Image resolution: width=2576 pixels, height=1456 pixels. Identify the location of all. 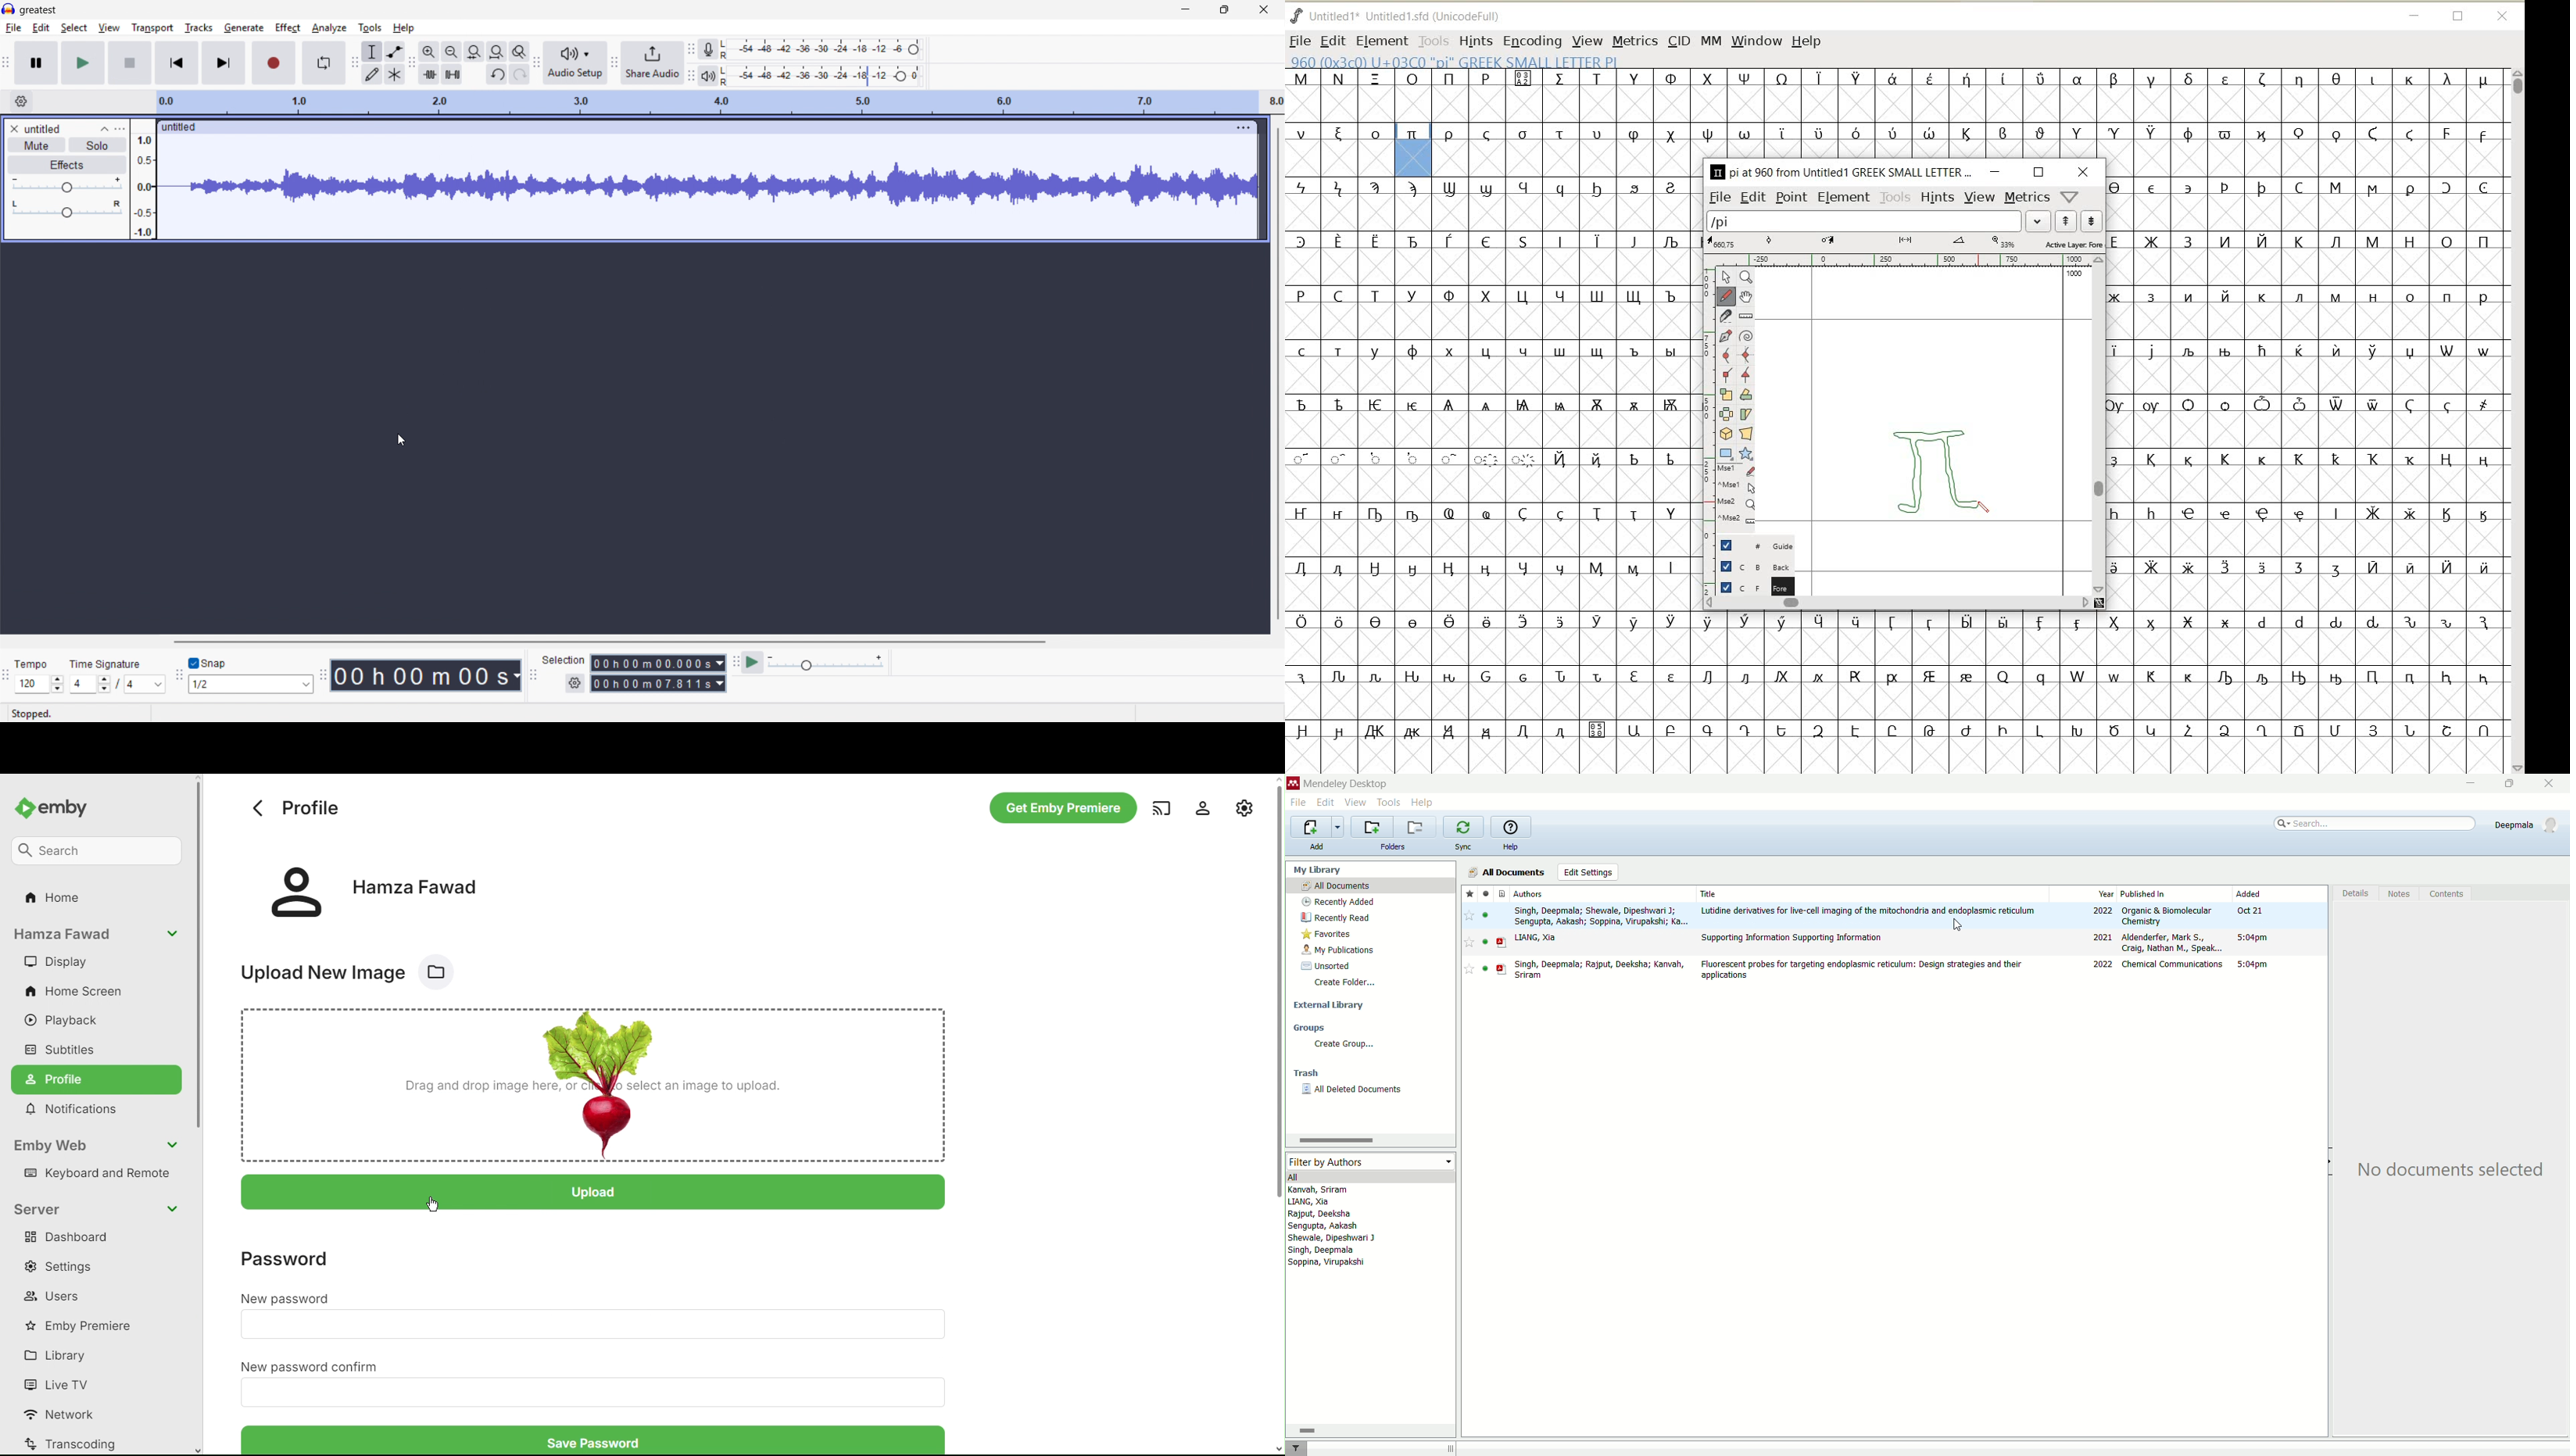
(1369, 1177).